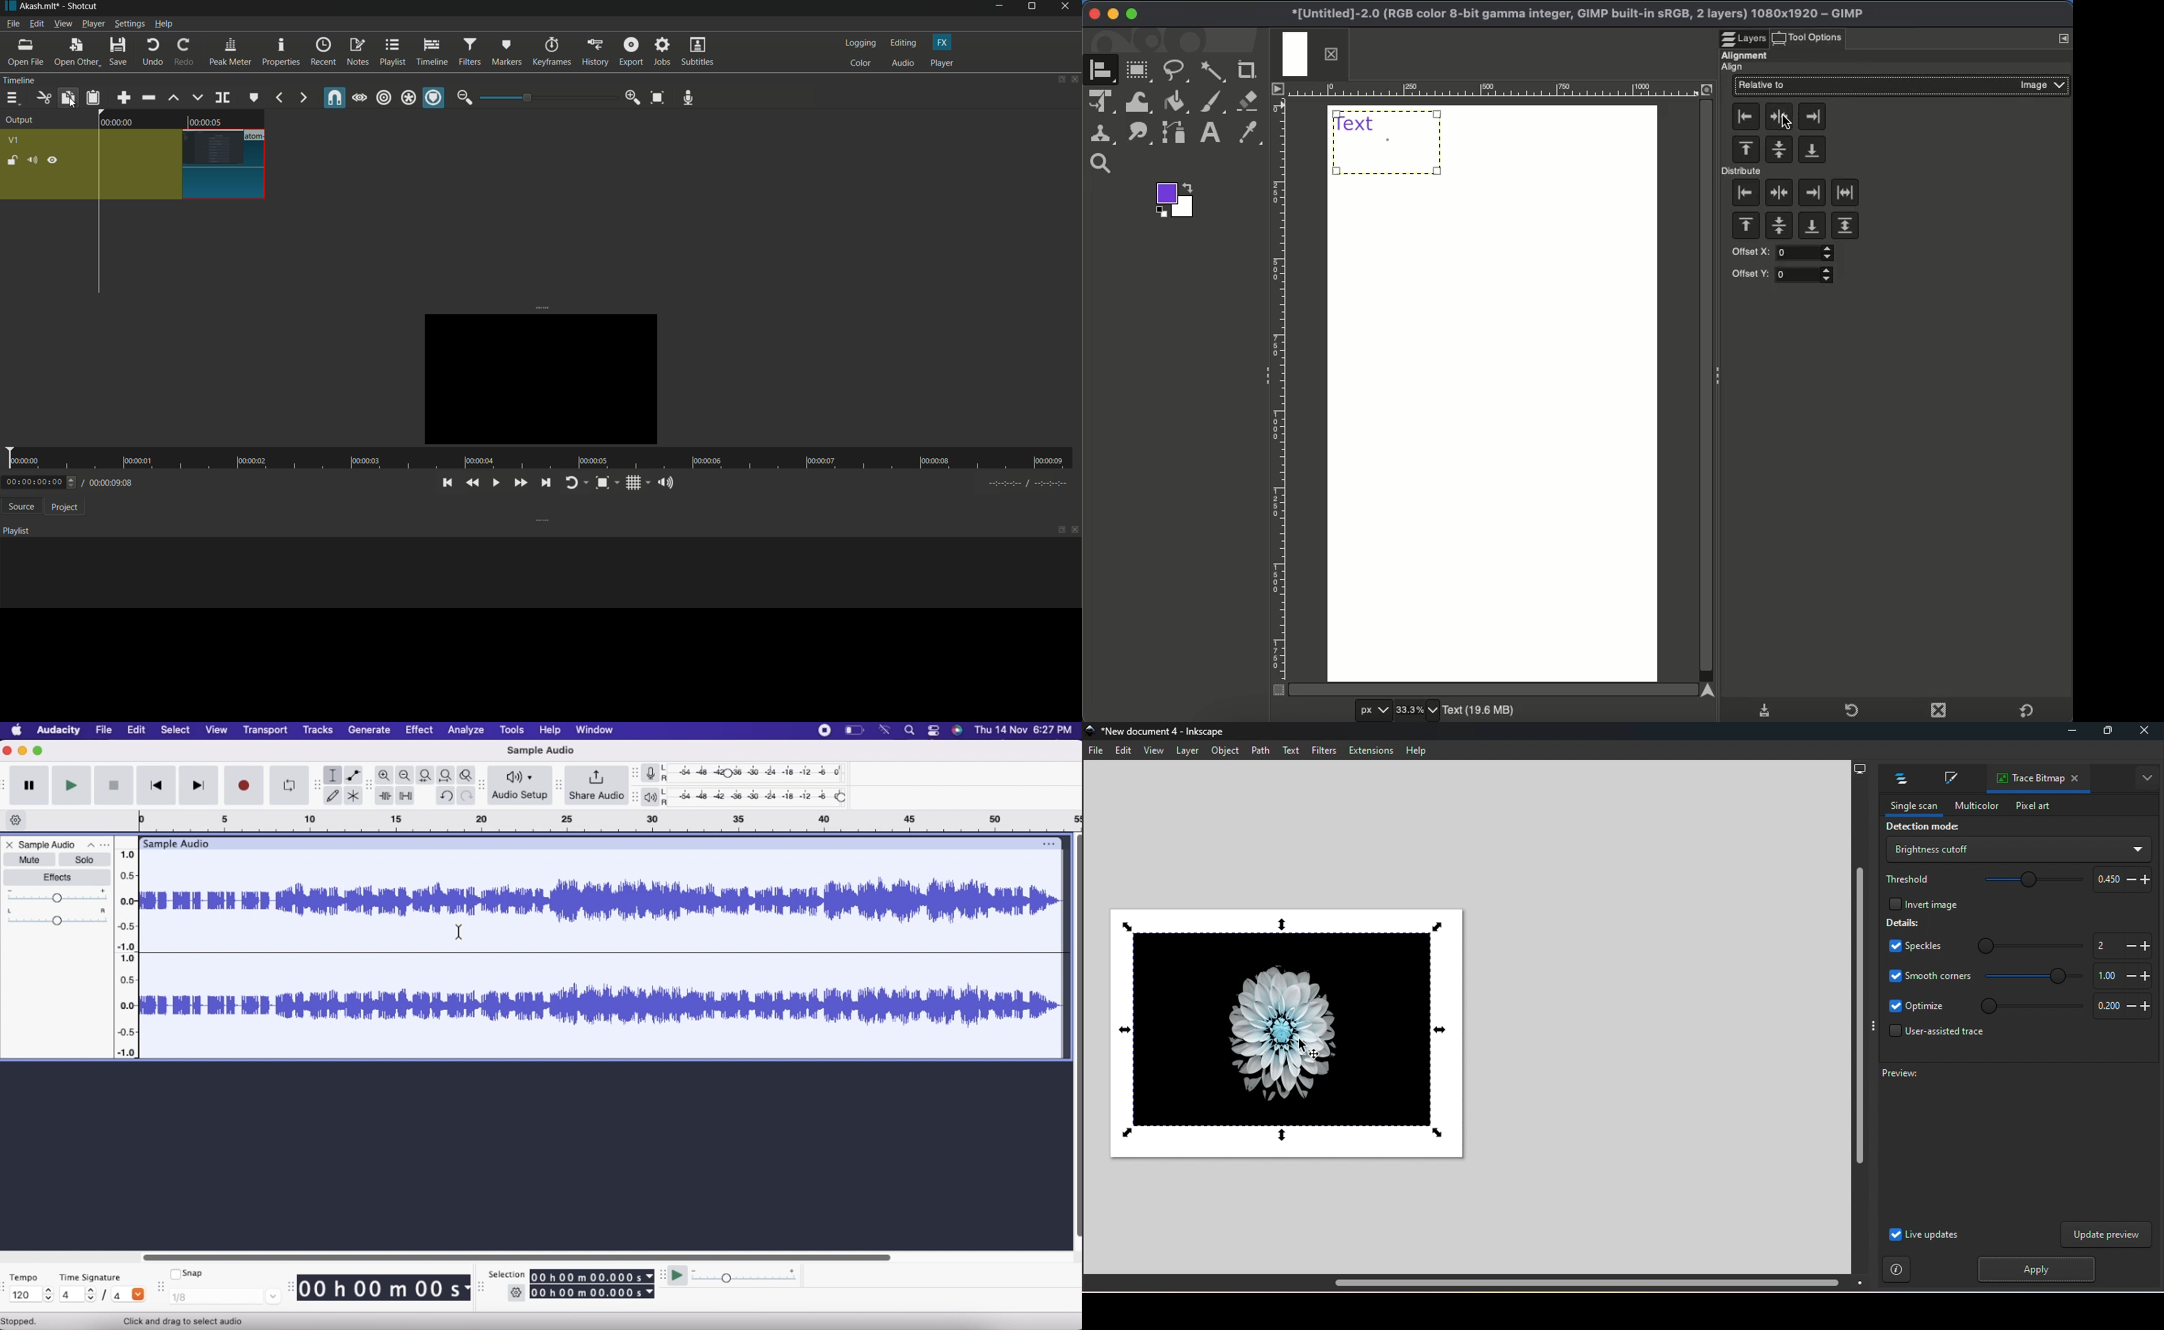 The image size is (2184, 1344). What do you see at coordinates (62, 507) in the screenshot?
I see `project` at bounding box center [62, 507].